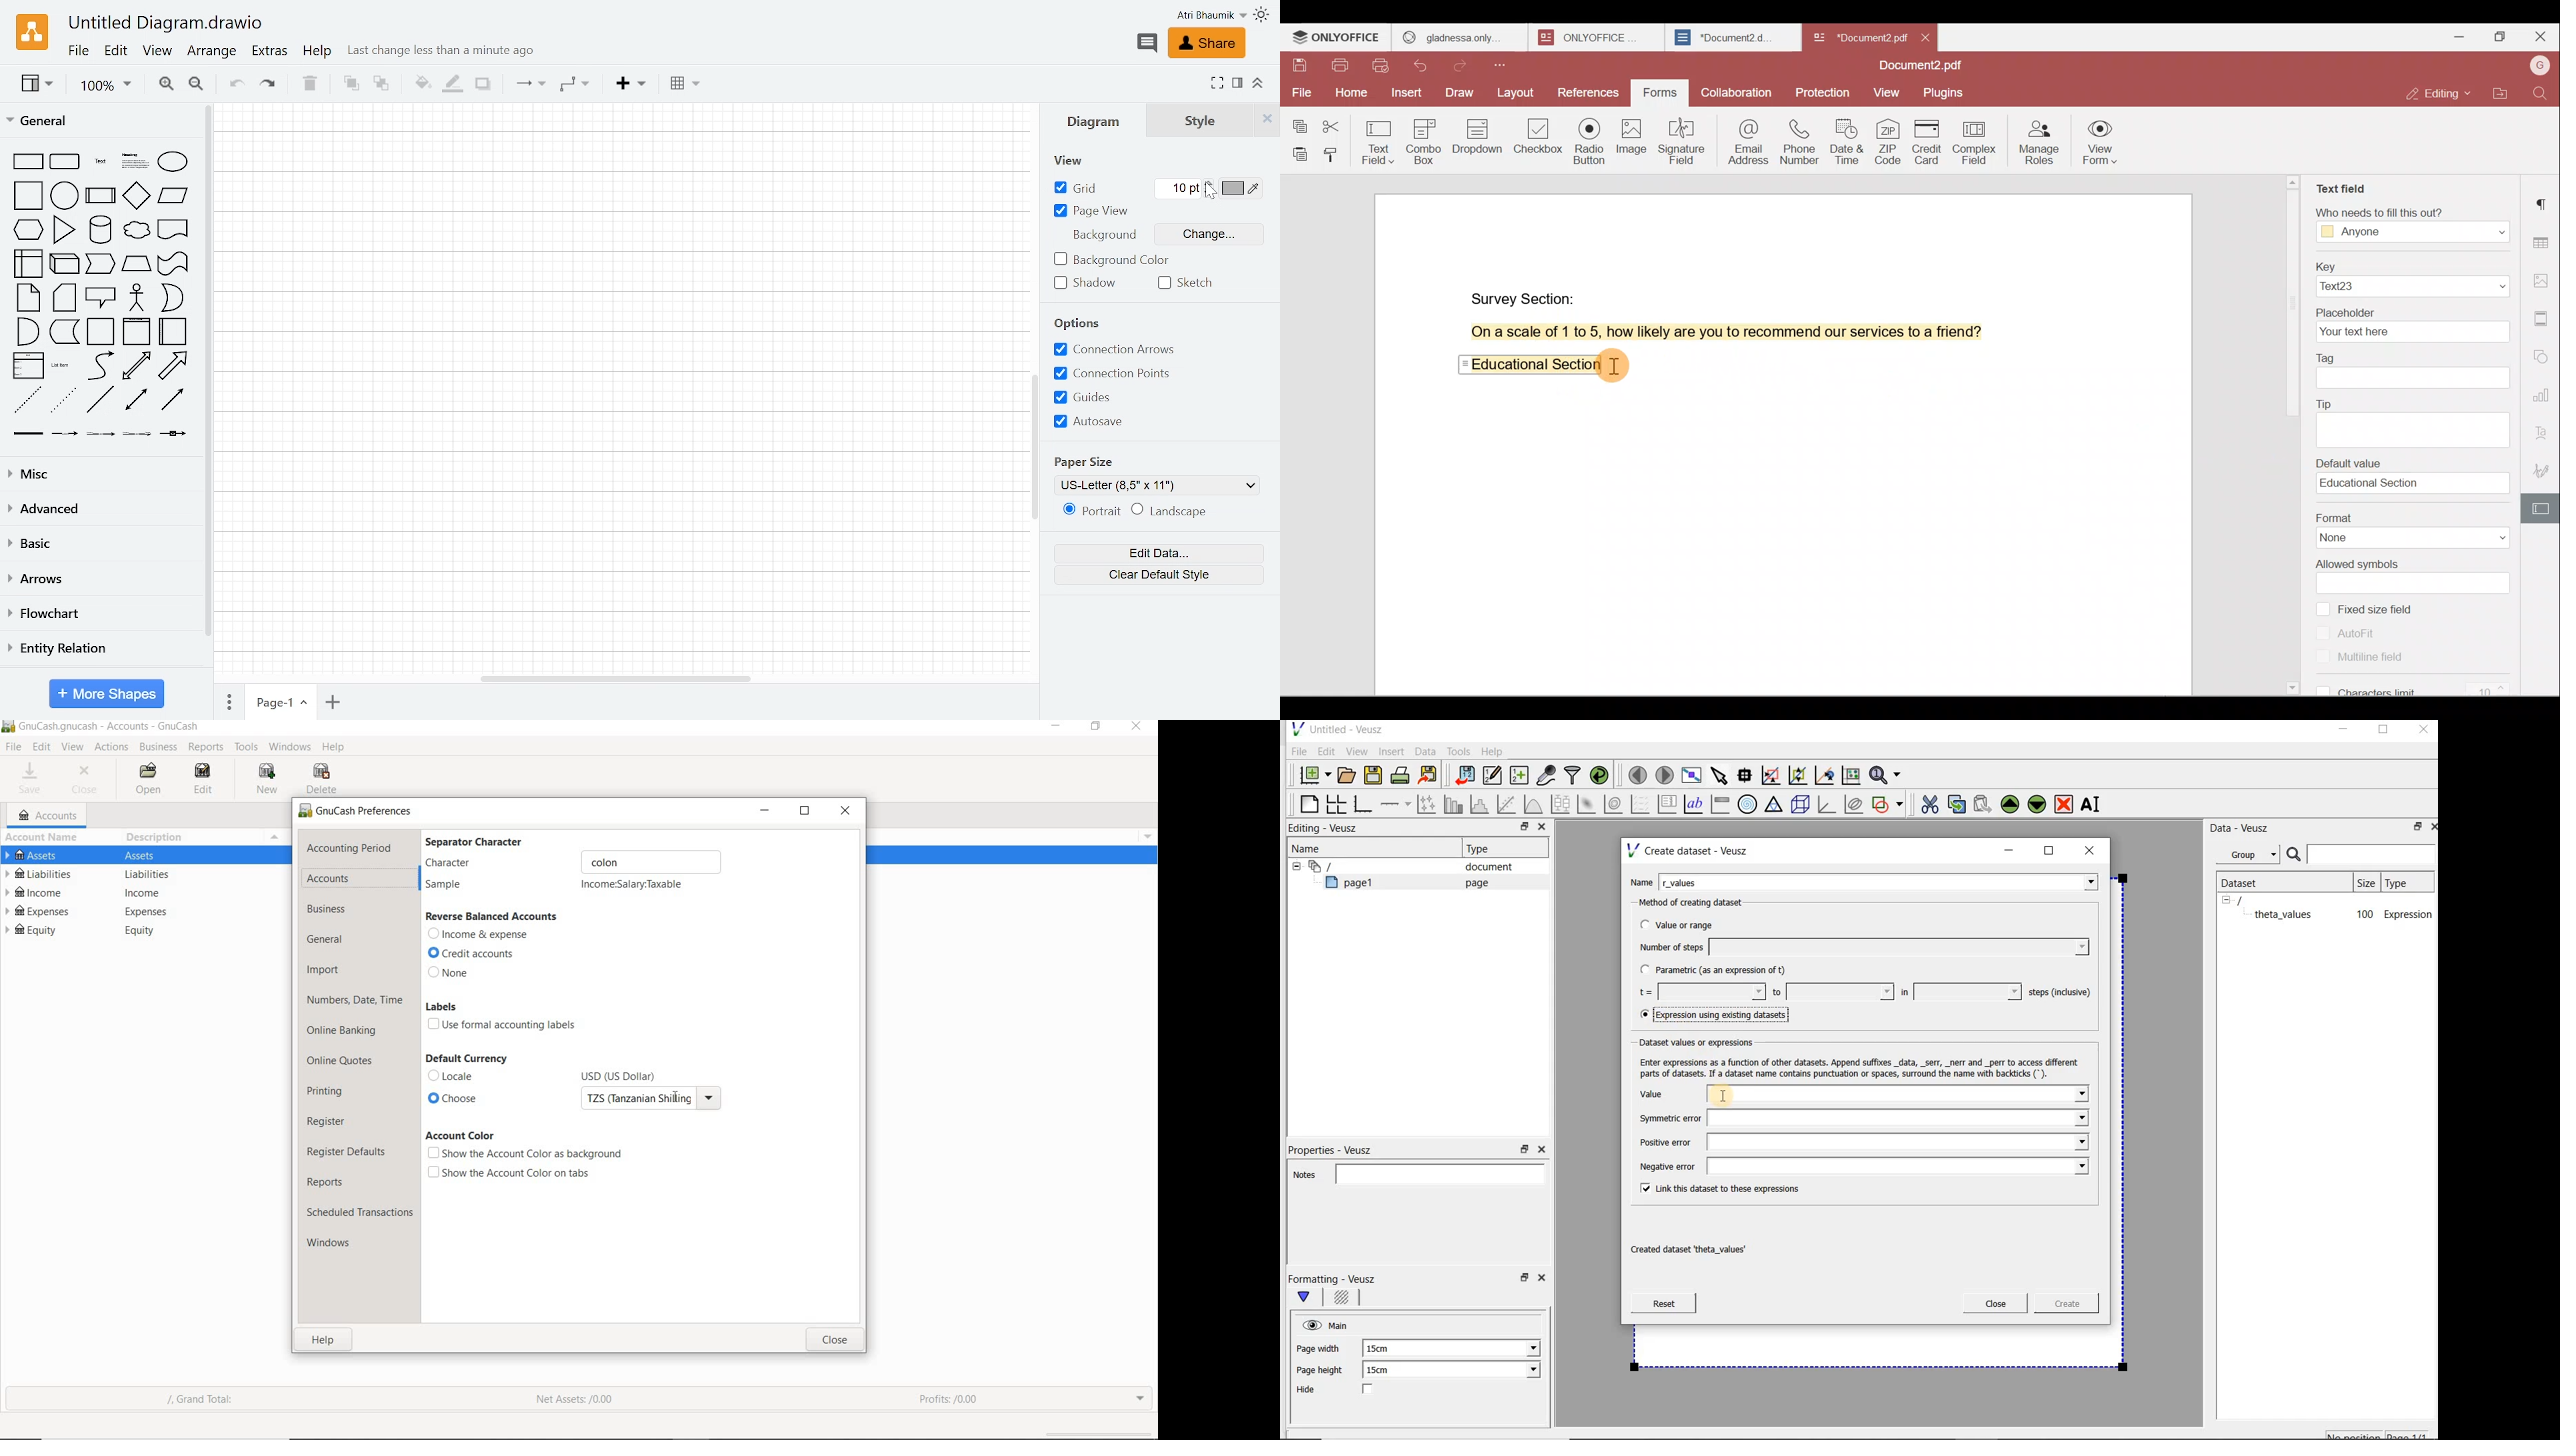 This screenshot has width=2576, height=1456. I want to click on More Shapes, so click(108, 693).